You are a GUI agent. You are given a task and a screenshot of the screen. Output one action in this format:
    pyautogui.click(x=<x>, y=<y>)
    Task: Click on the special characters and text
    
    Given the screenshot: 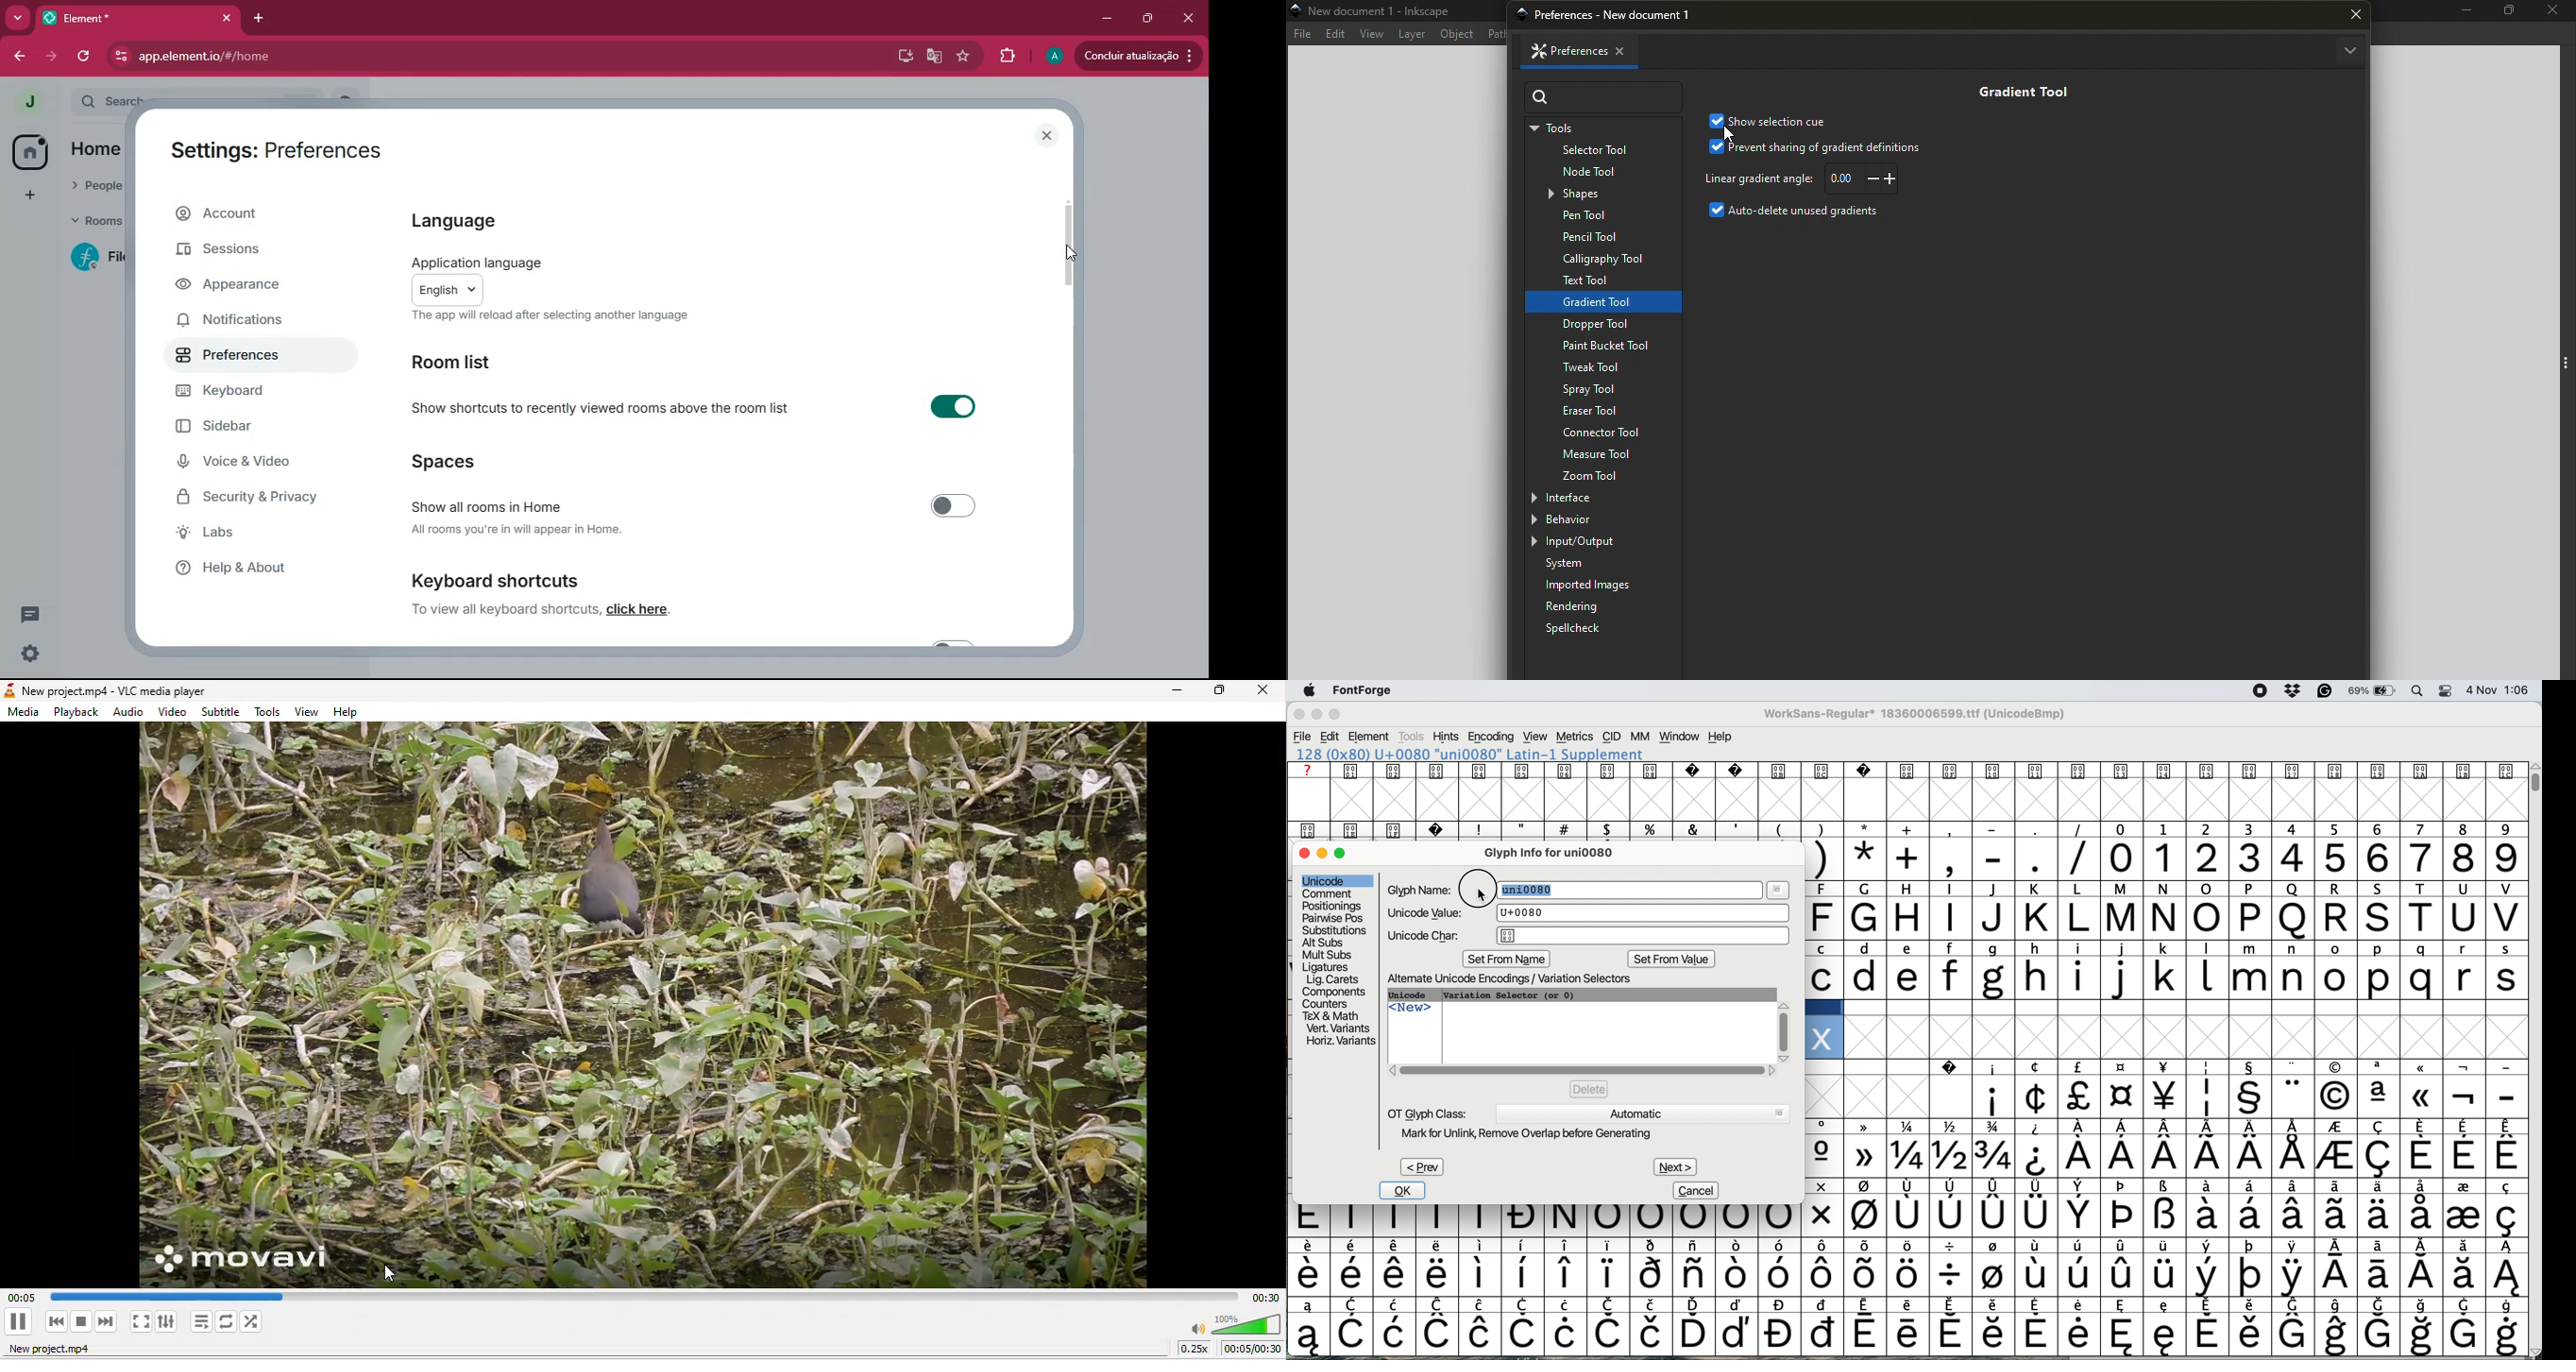 What is the action you would take?
    pyautogui.click(x=2155, y=891)
    